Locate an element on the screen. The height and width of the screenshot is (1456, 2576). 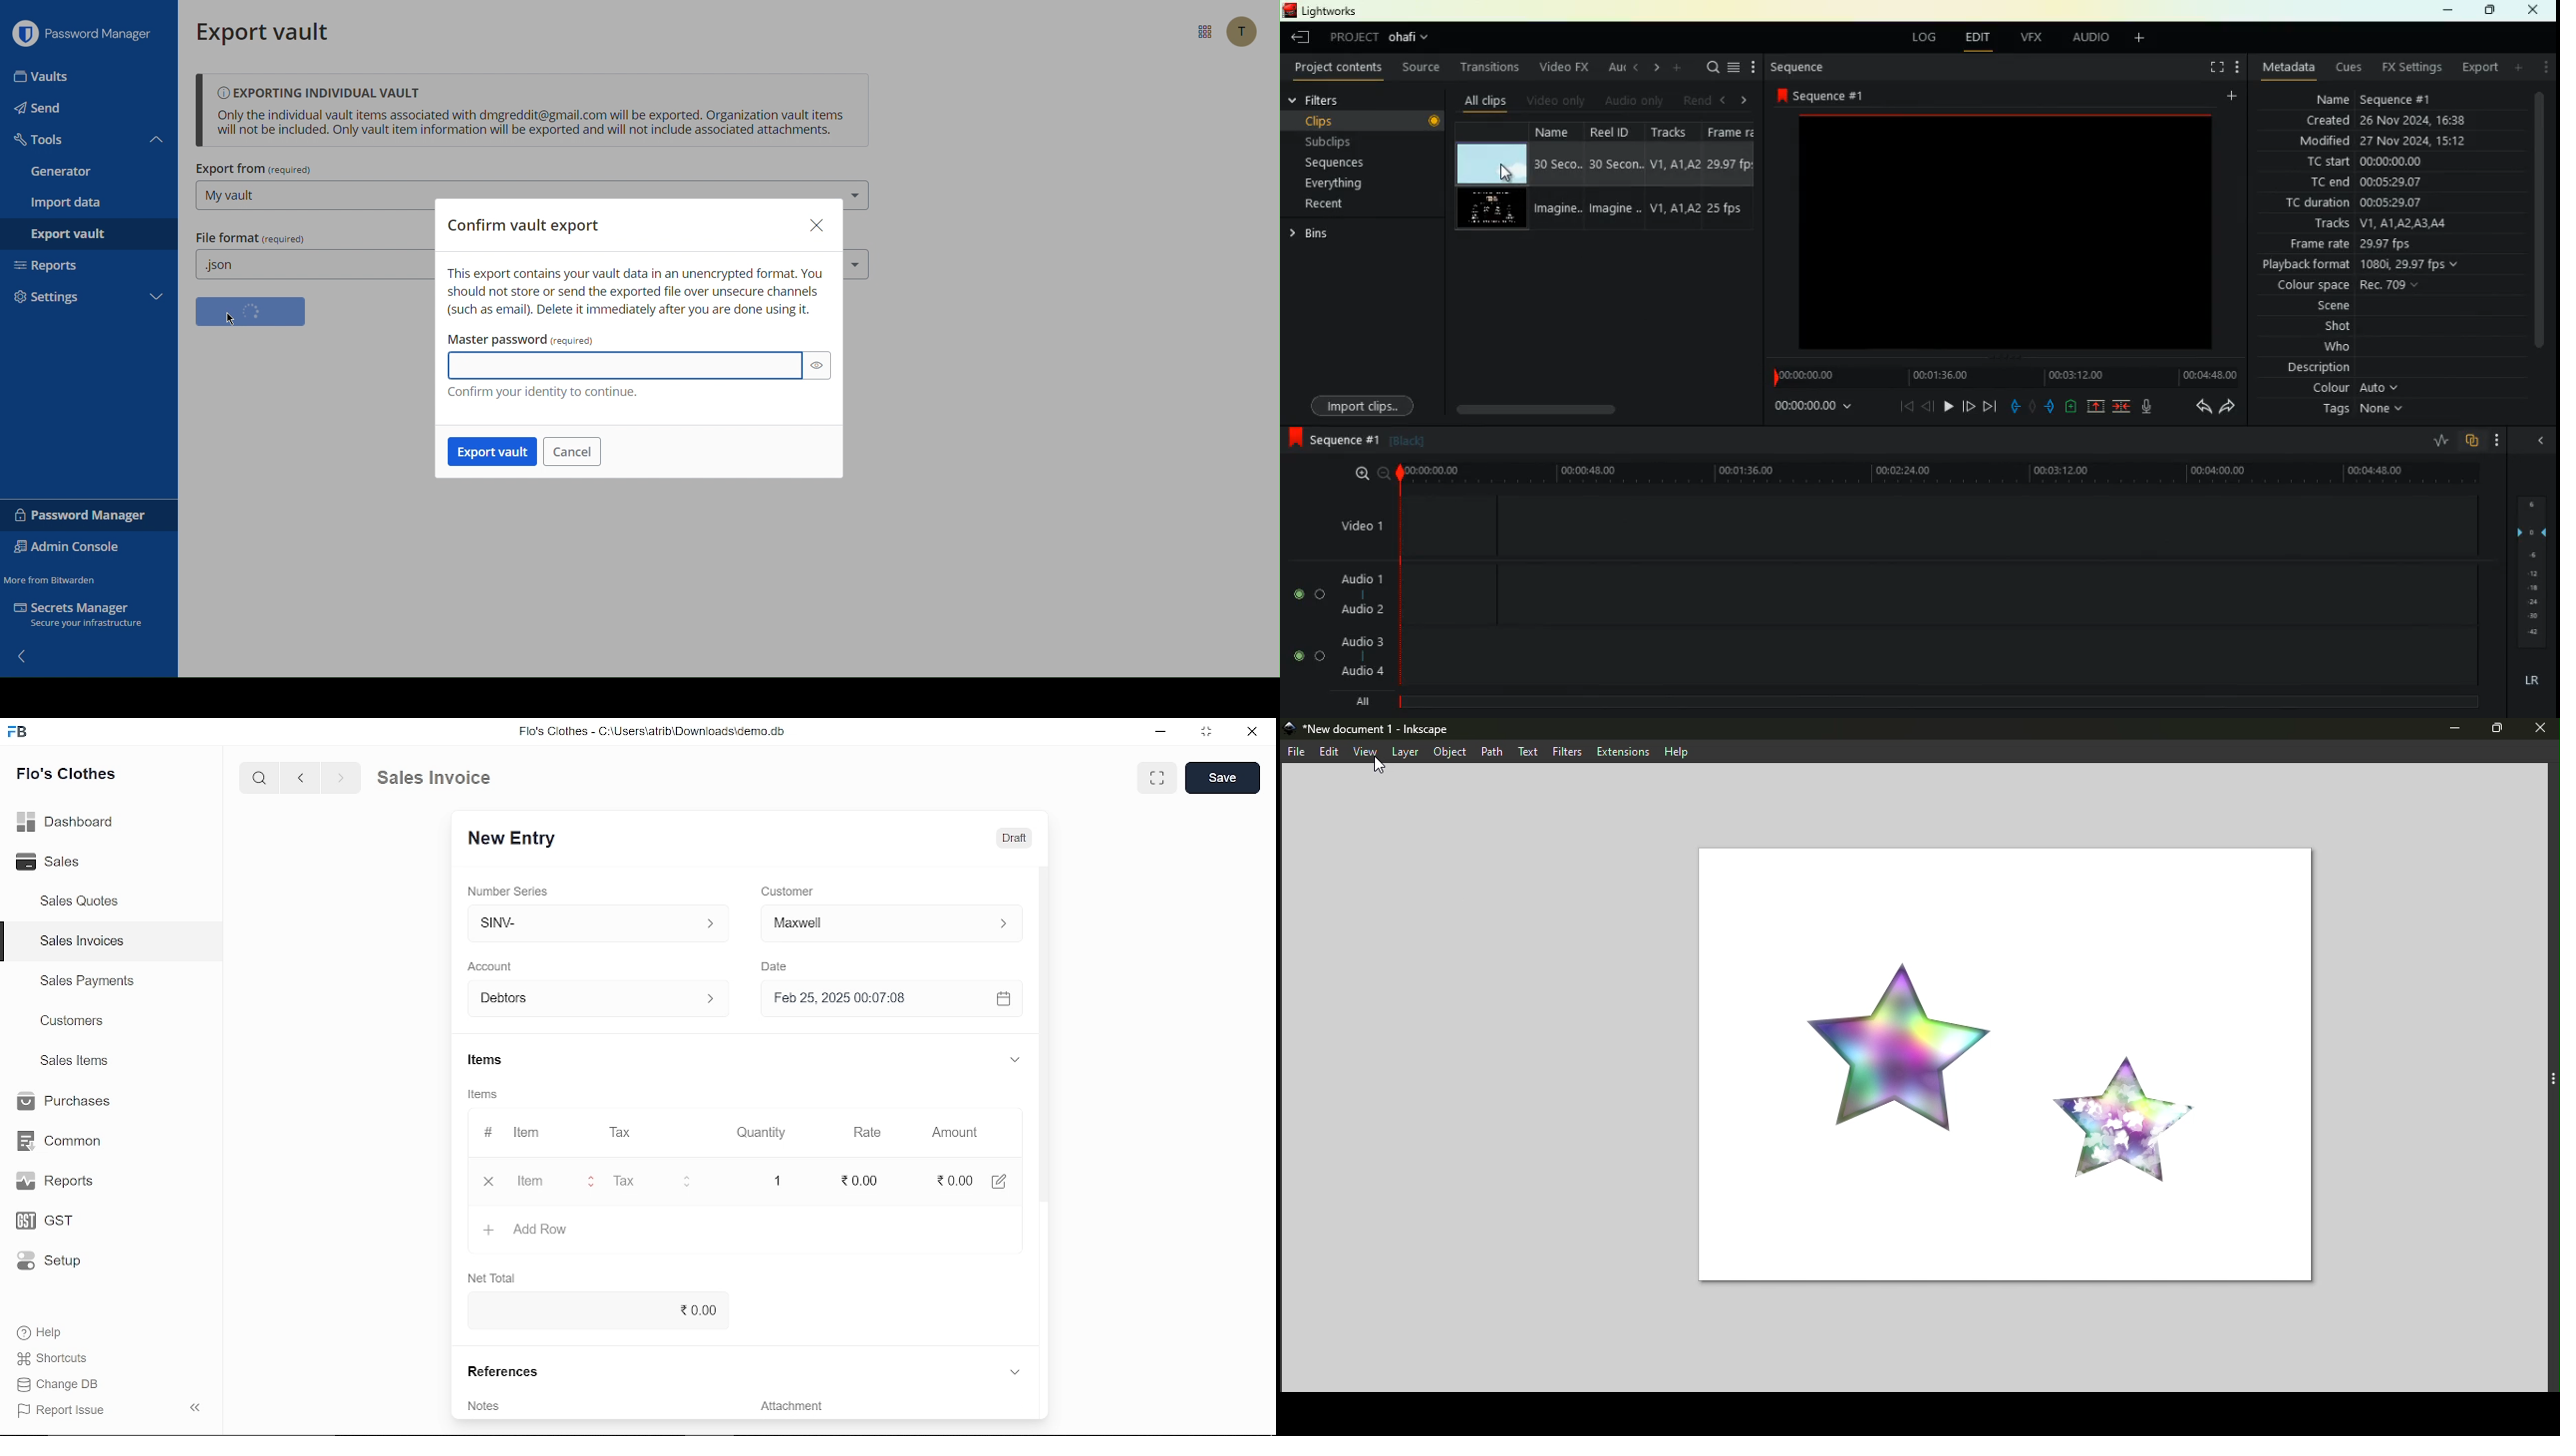
Flo's Clothes is located at coordinates (64, 777).